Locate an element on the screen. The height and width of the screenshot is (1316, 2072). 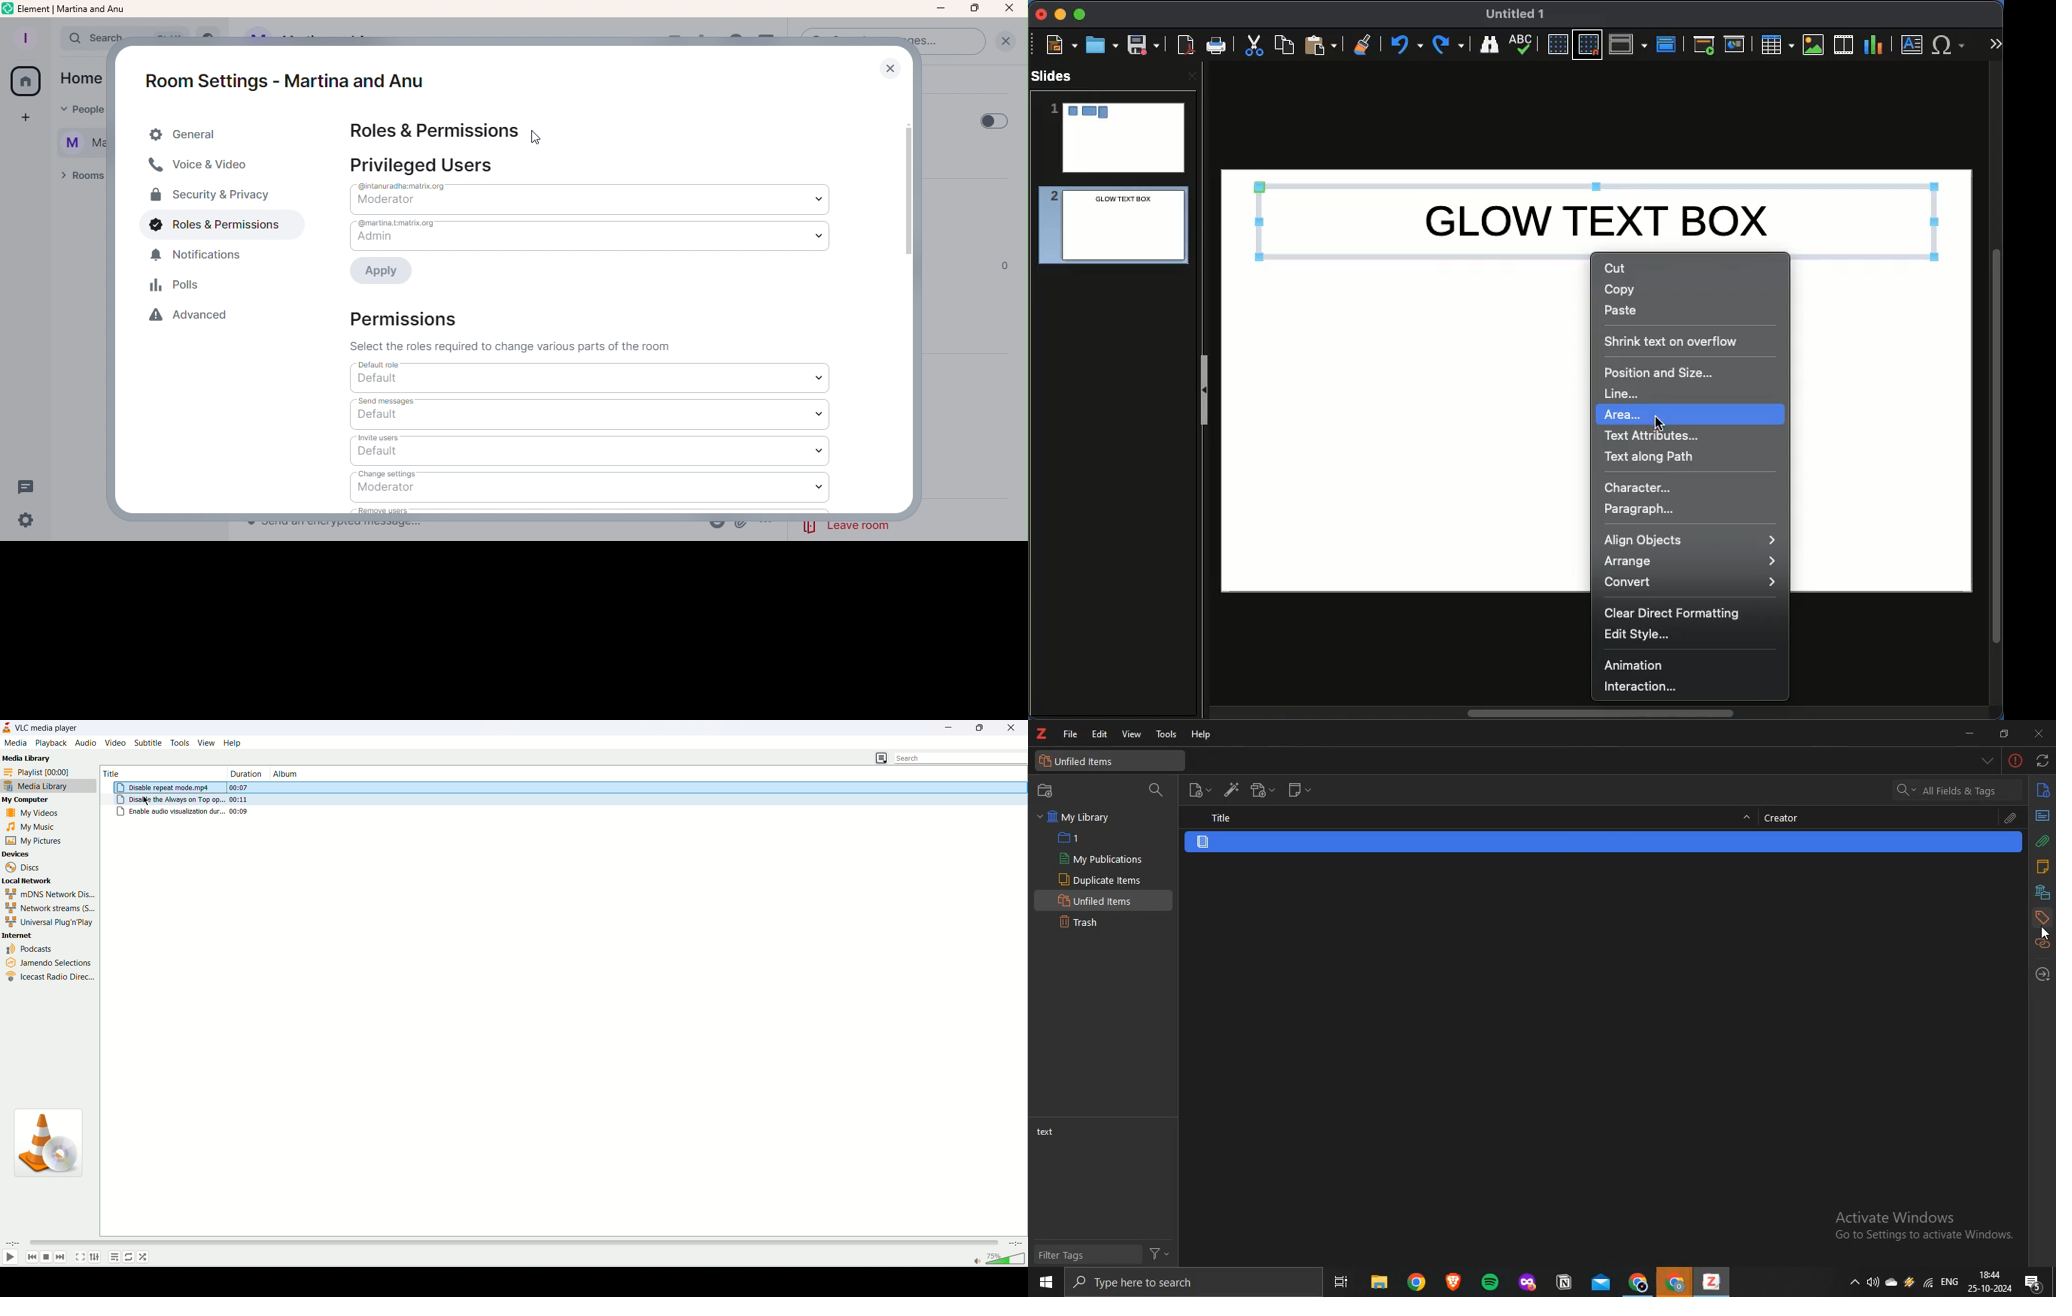
Roles and permissions is located at coordinates (211, 228).